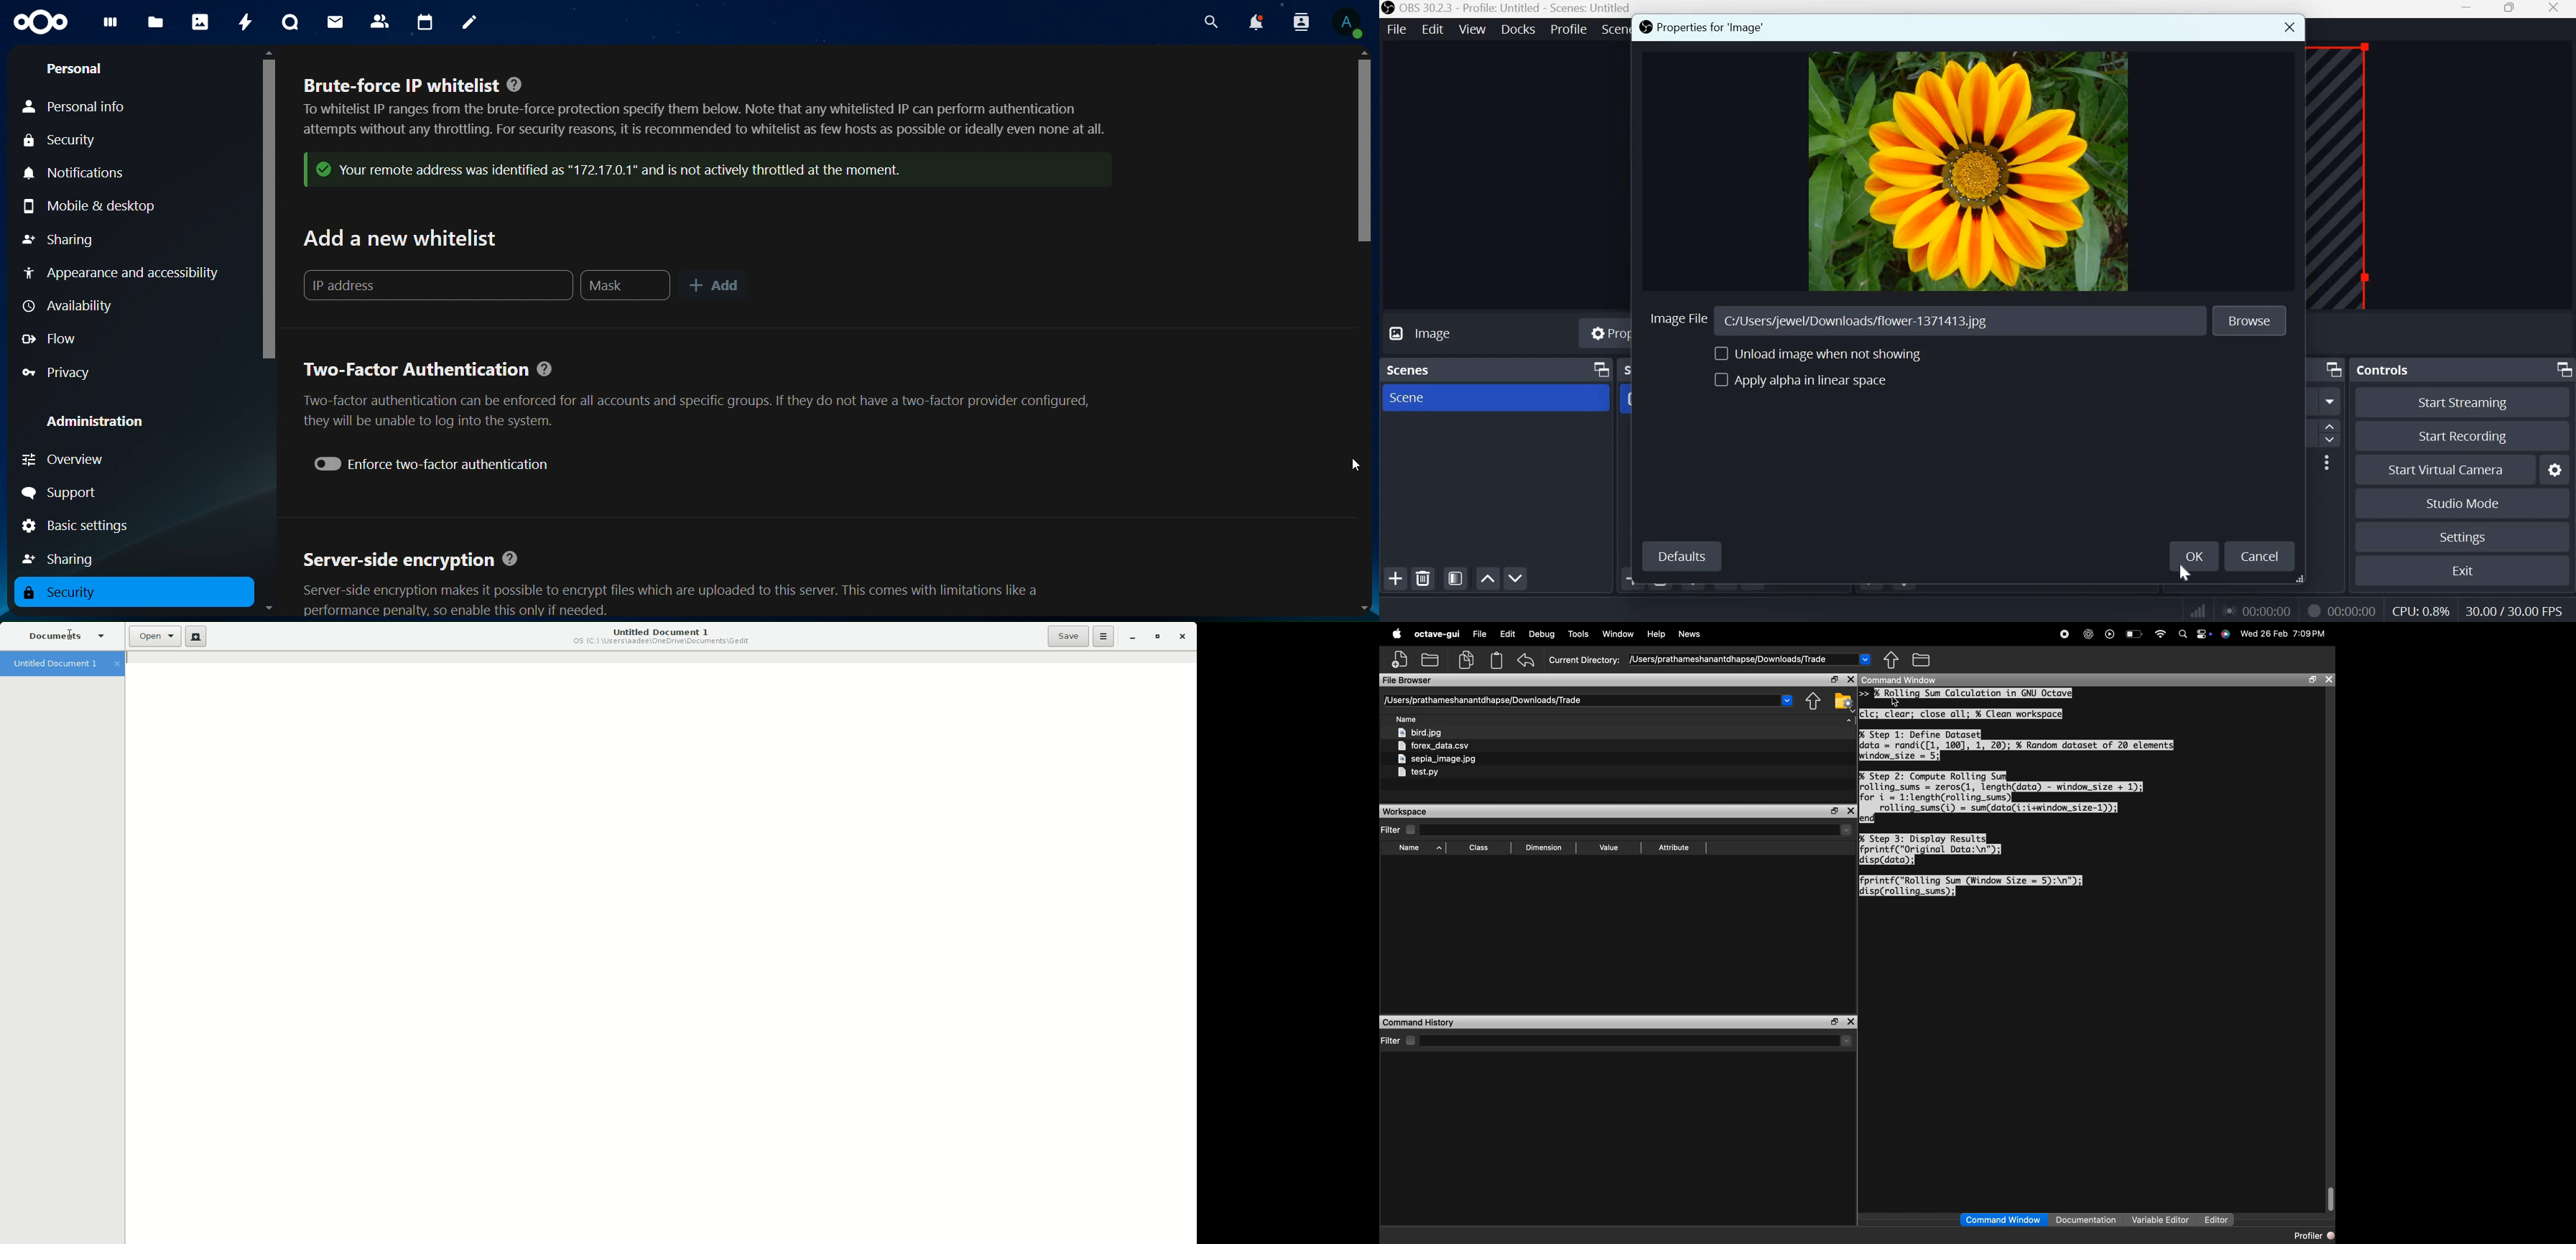 The height and width of the screenshot is (1260, 2576). Describe the element at coordinates (1862, 320) in the screenshot. I see `C:/Users/jewel/Downloads/flower-1371413.jpg` at that location.